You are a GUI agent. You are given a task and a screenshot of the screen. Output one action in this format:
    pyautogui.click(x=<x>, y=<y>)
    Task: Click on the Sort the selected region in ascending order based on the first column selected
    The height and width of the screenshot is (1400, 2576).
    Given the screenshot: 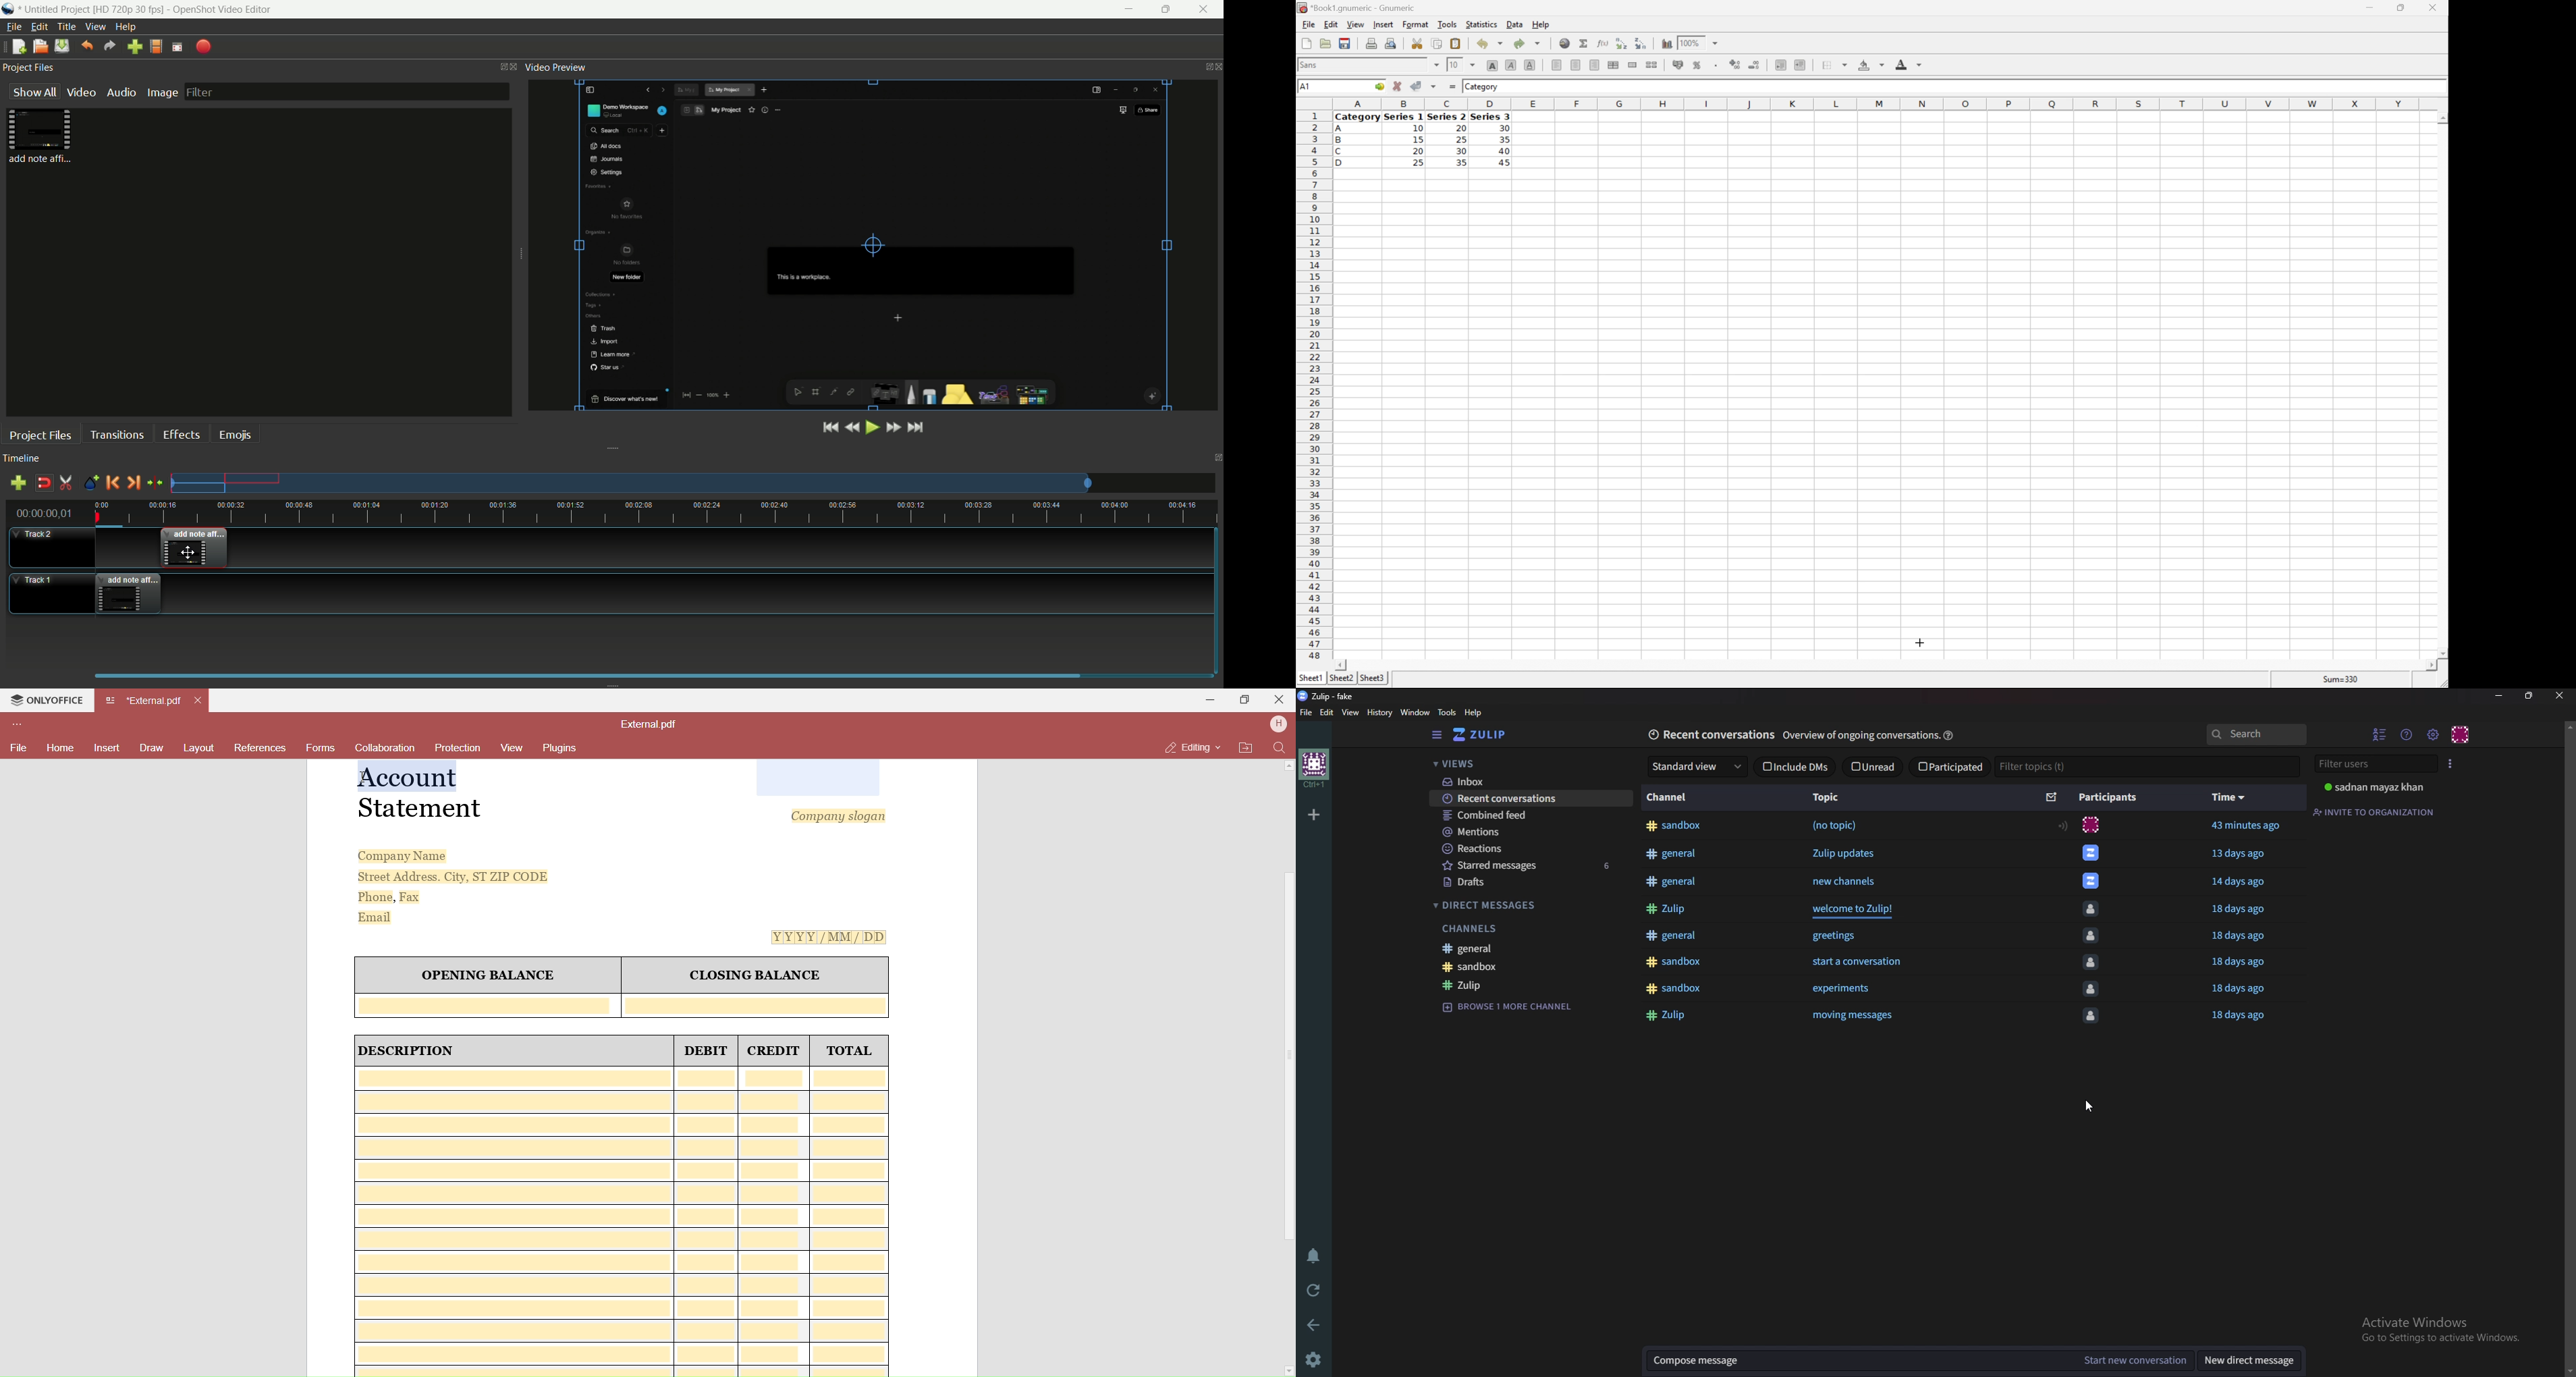 What is the action you would take?
    pyautogui.click(x=1621, y=43)
    